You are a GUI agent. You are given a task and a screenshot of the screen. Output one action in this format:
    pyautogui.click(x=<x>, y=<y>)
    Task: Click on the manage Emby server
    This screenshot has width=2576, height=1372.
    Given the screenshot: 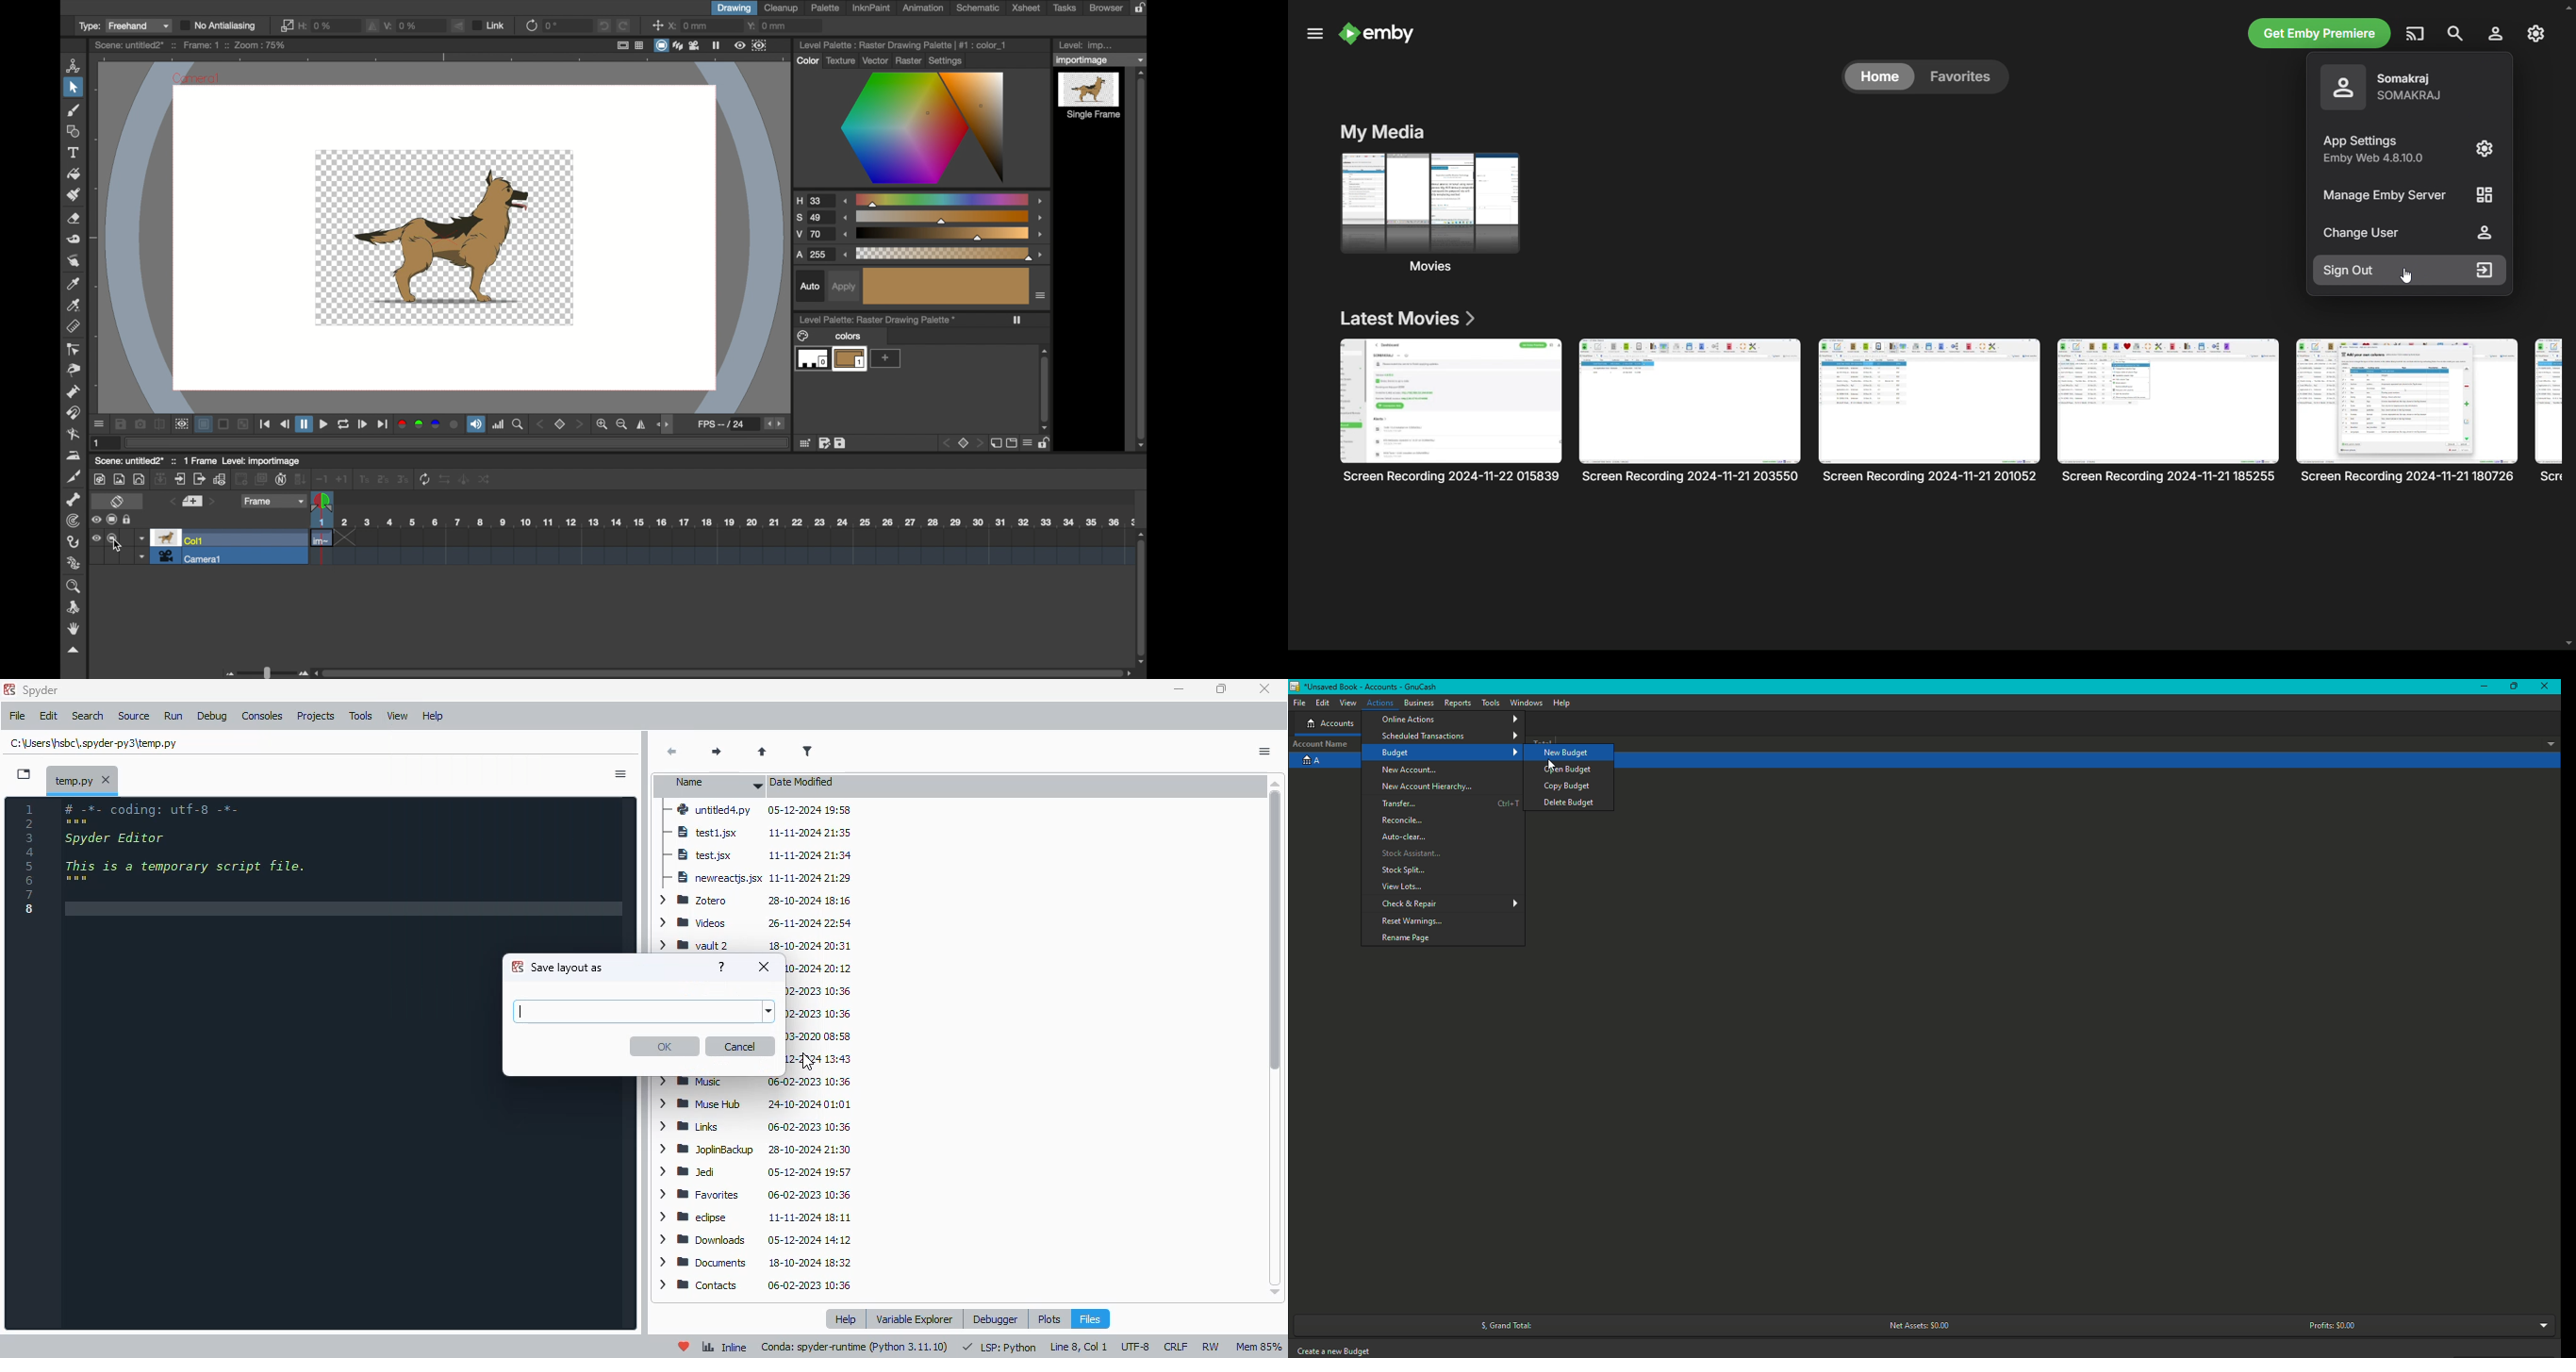 What is the action you would take?
    pyautogui.click(x=2409, y=195)
    